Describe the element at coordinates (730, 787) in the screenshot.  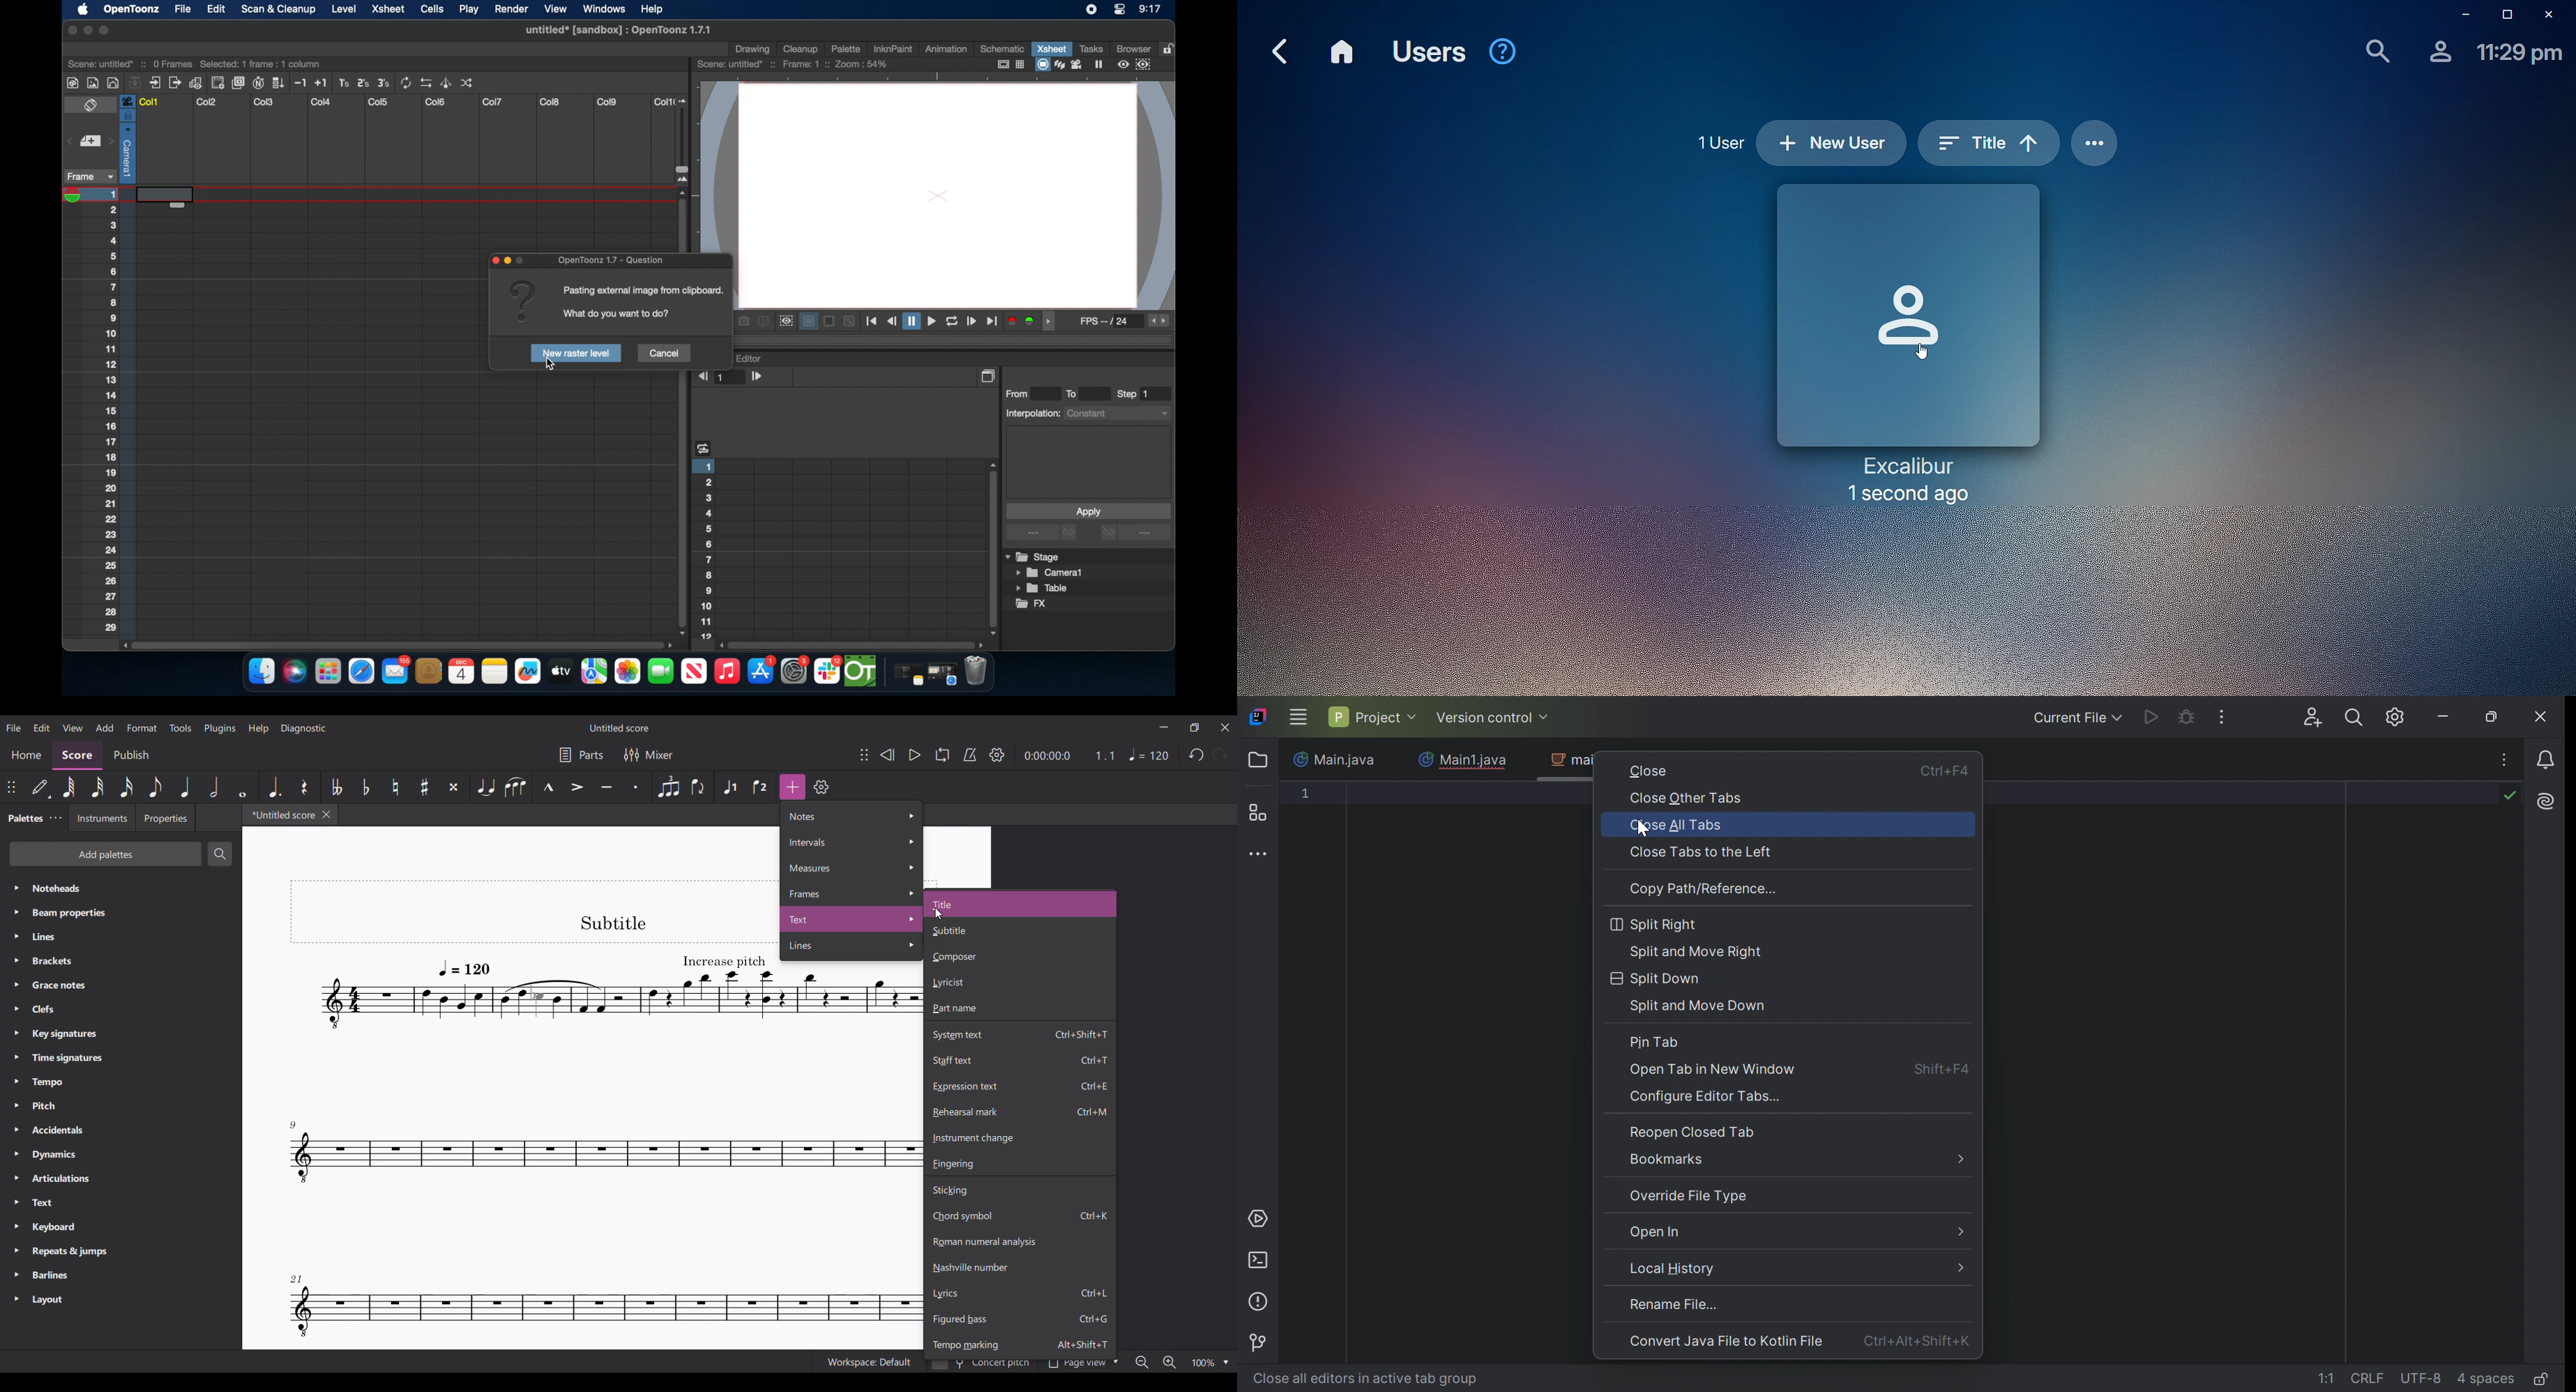
I see `Voice 1` at that location.